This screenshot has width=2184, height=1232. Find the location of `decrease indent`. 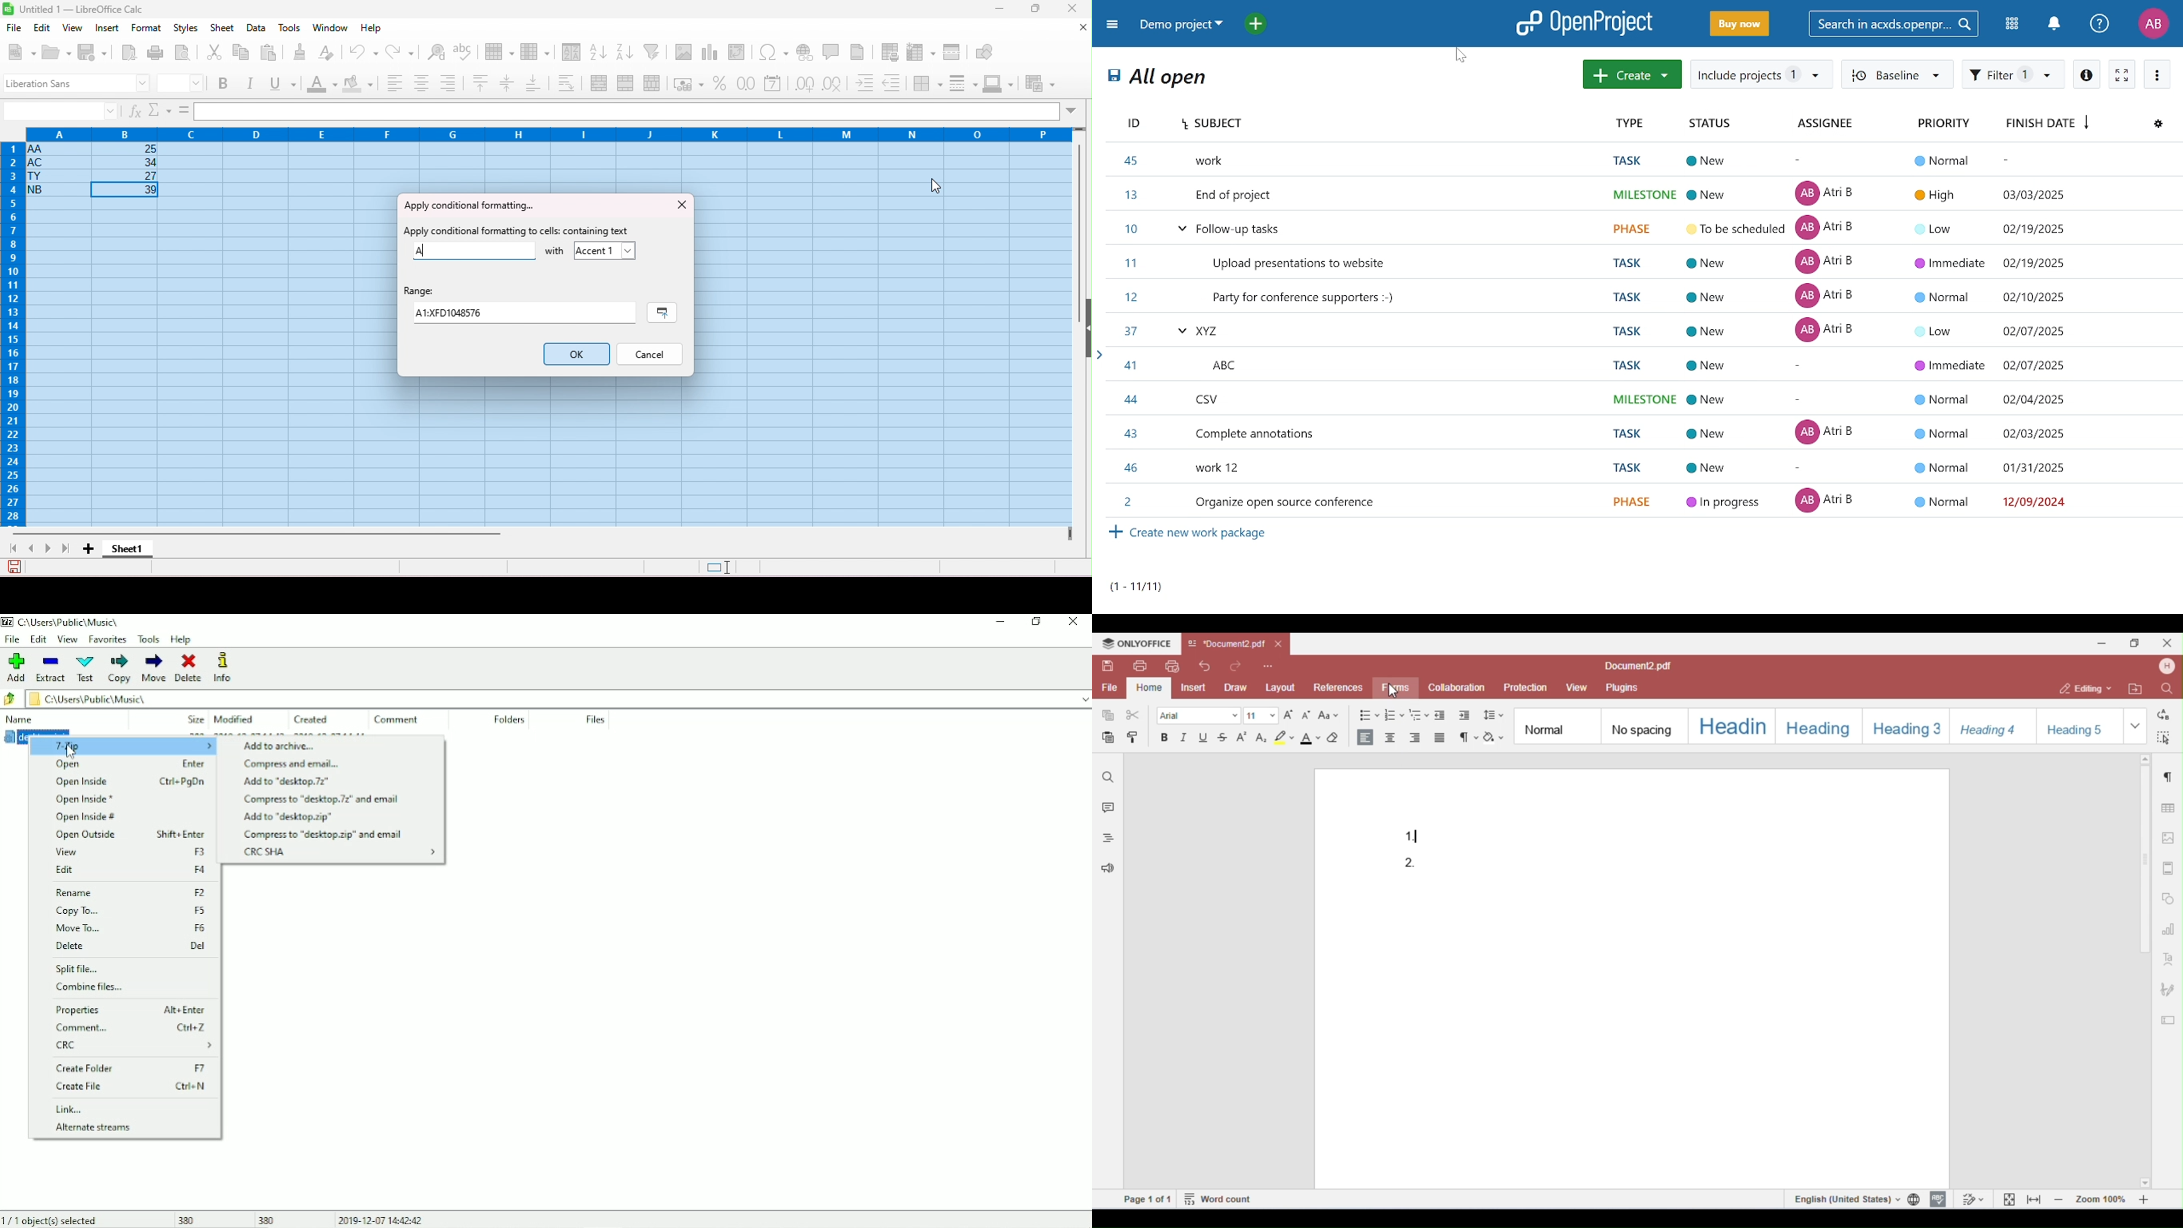

decrease indent is located at coordinates (891, 83).